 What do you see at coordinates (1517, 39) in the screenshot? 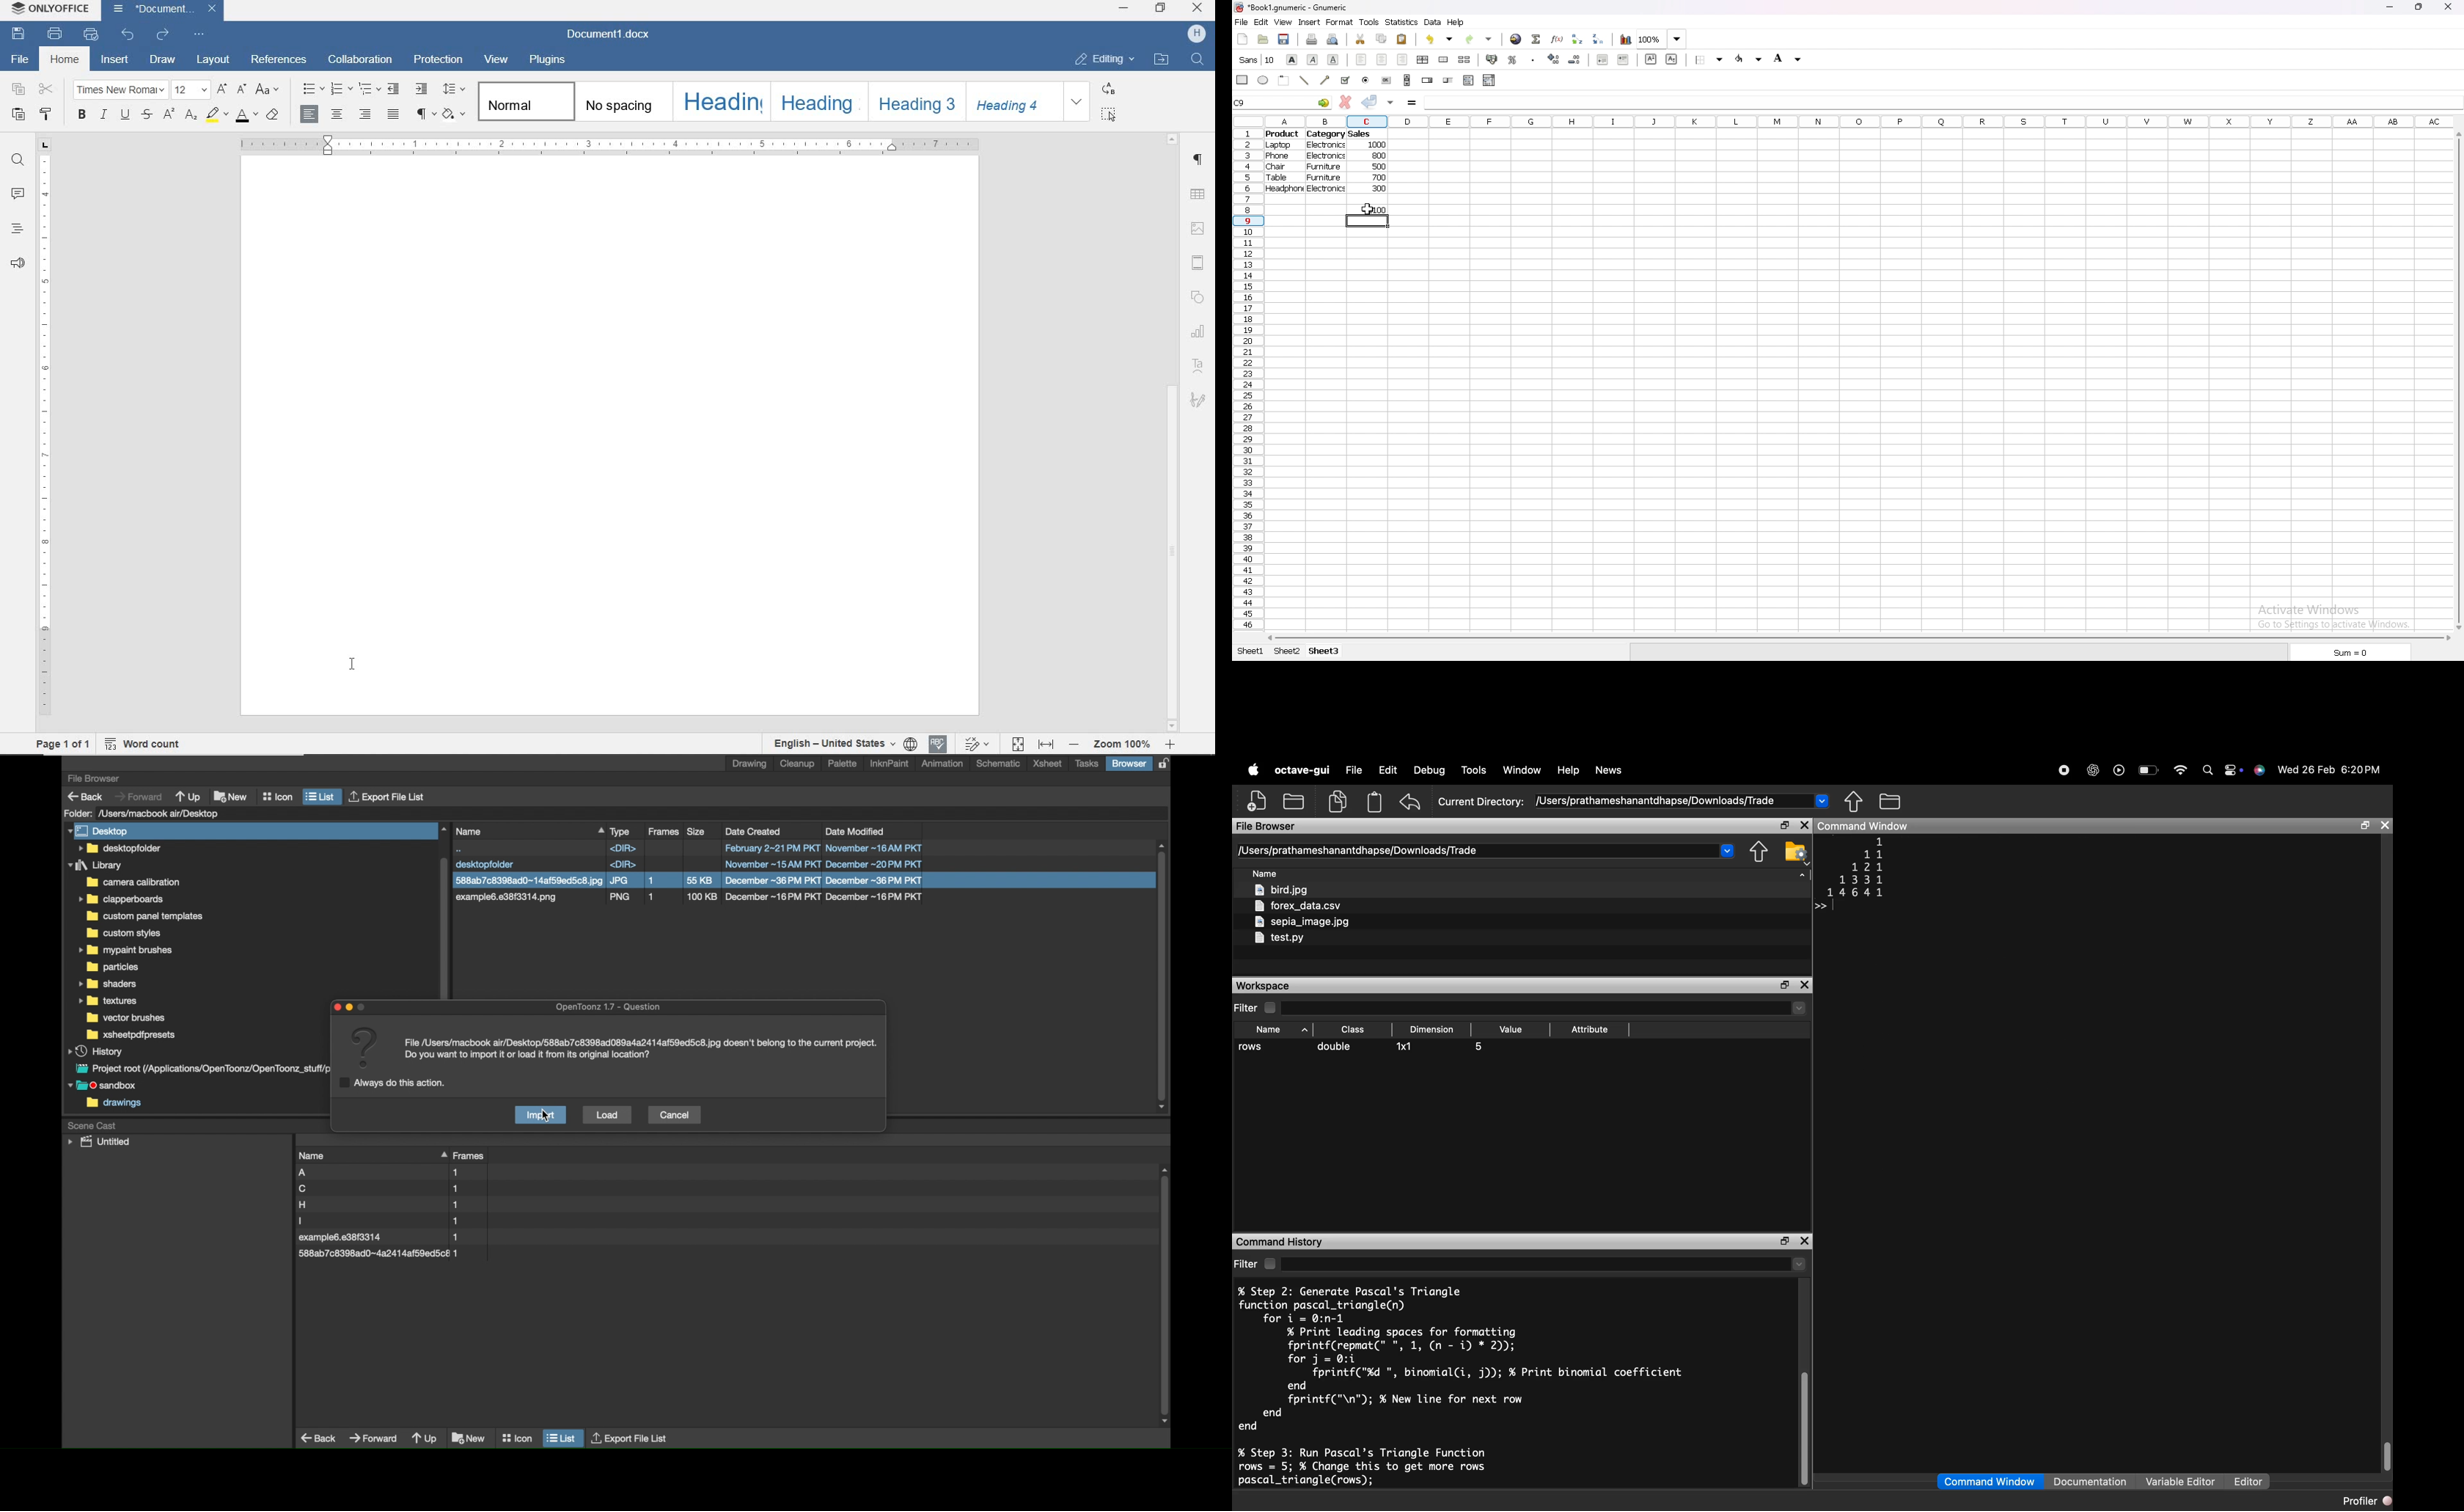
I see `hyperlink` at bounding box center [1517, 39].